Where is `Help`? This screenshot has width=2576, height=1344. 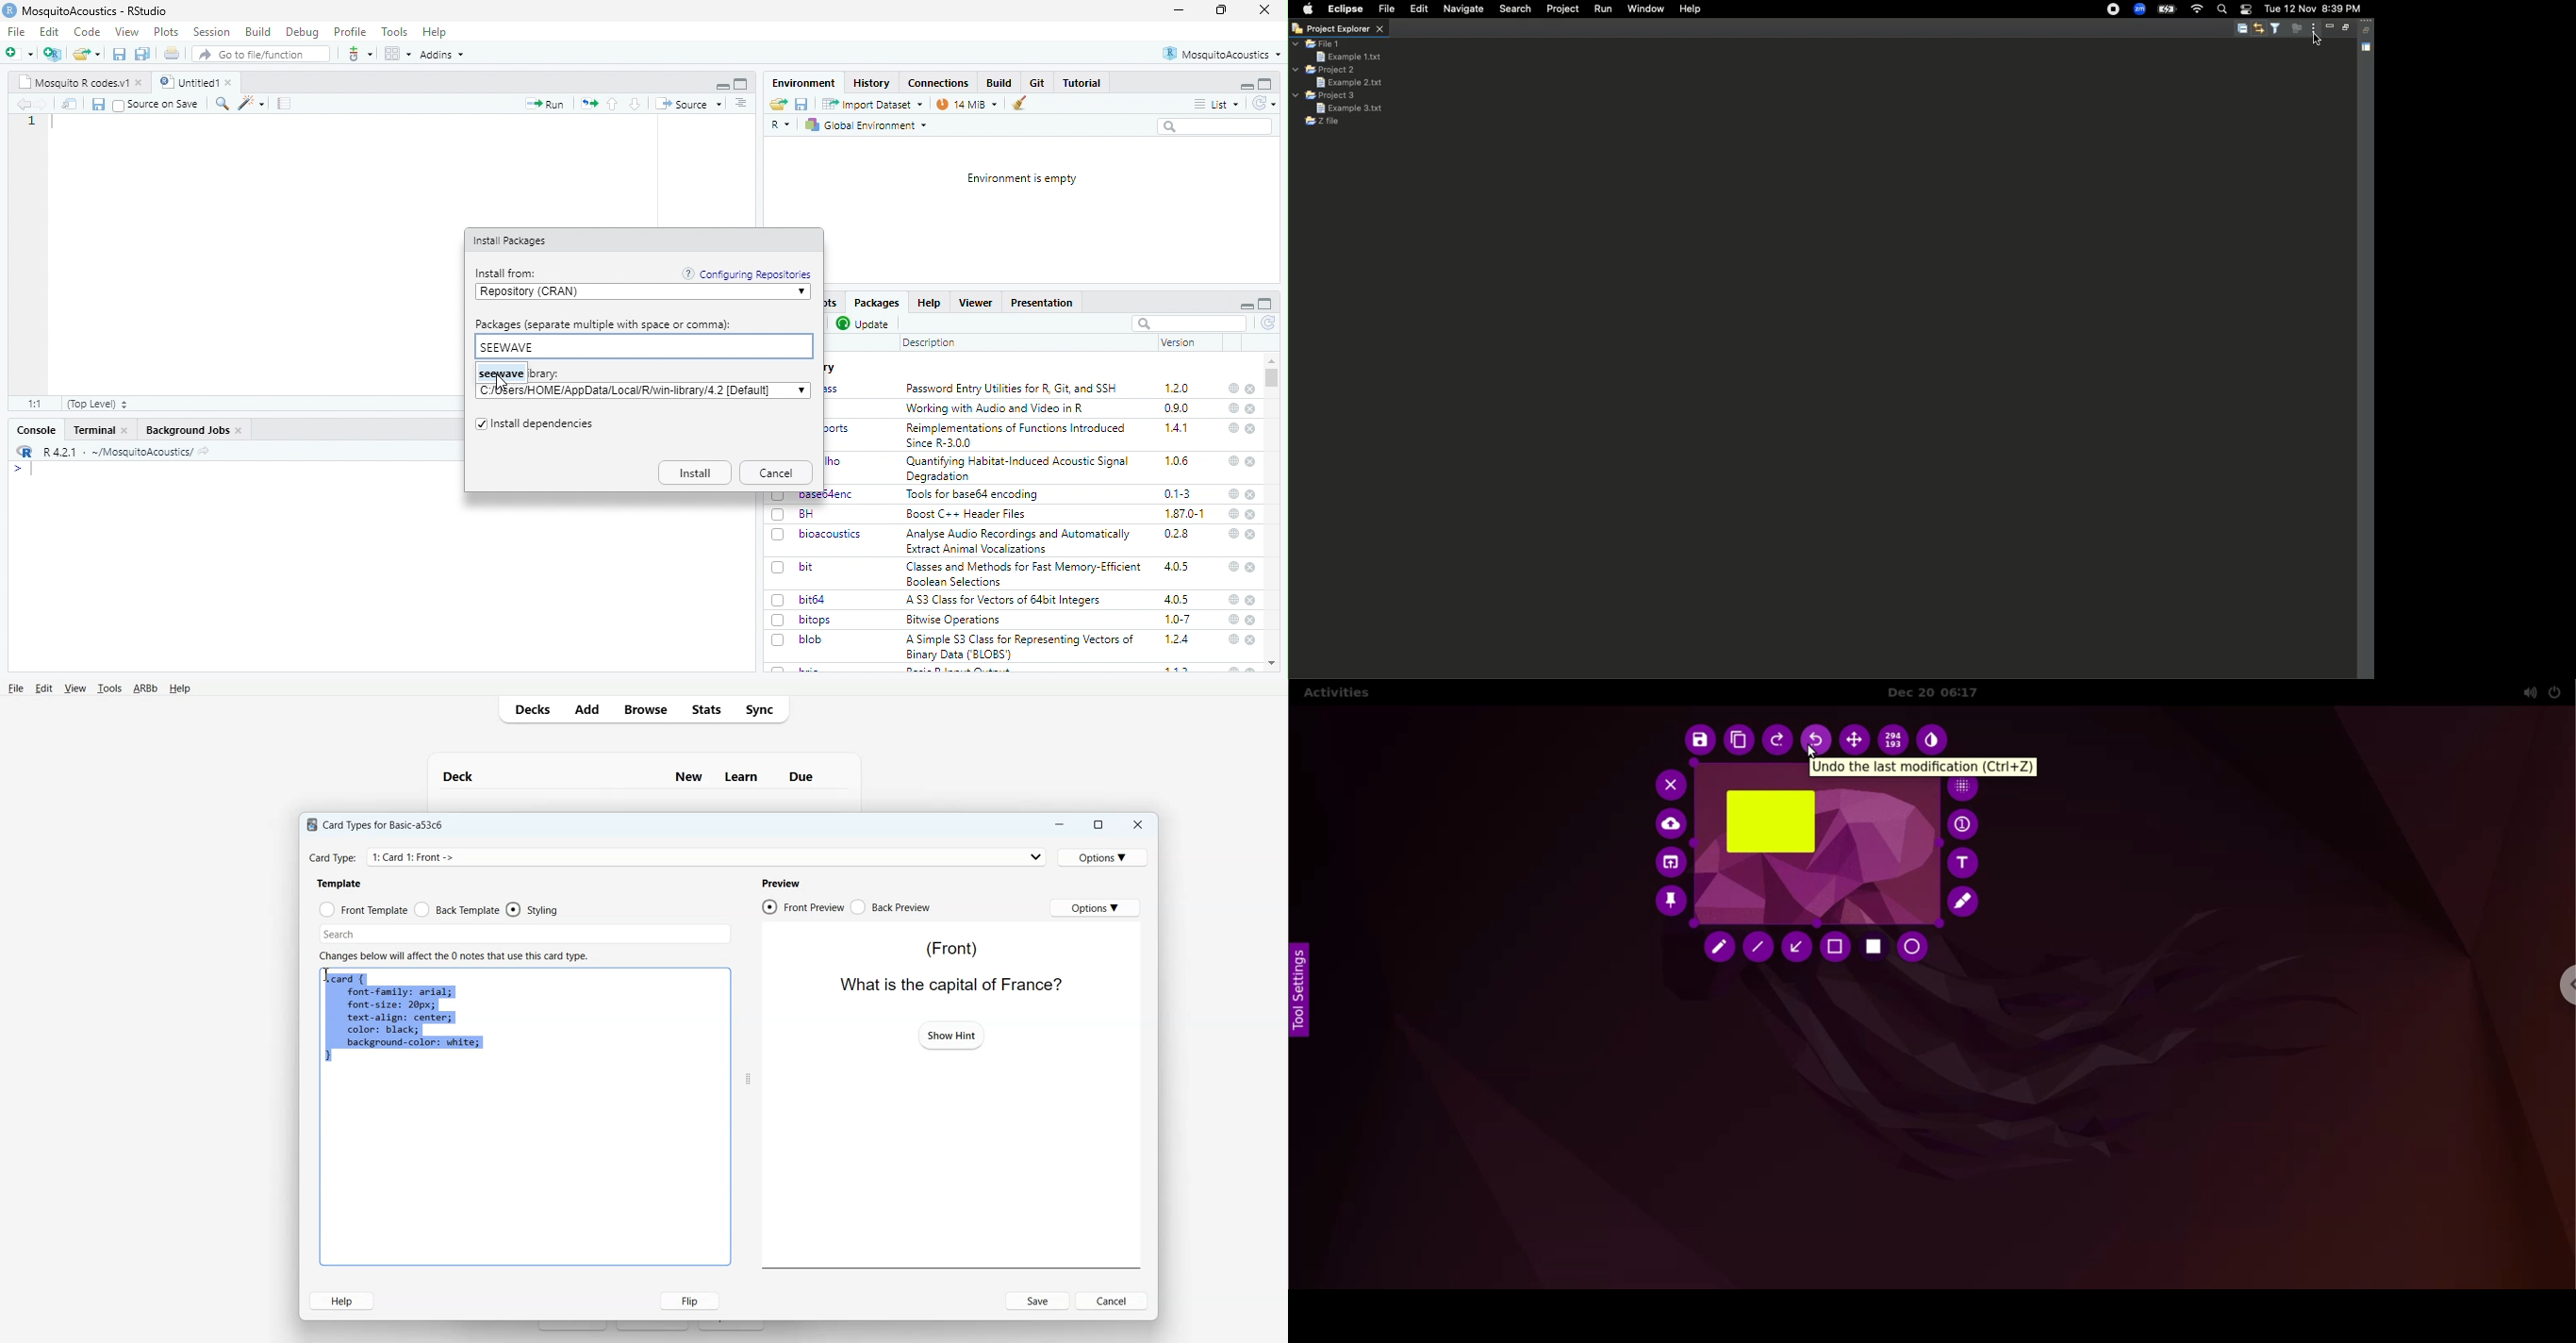 Help is located at coordinates (180, 689).